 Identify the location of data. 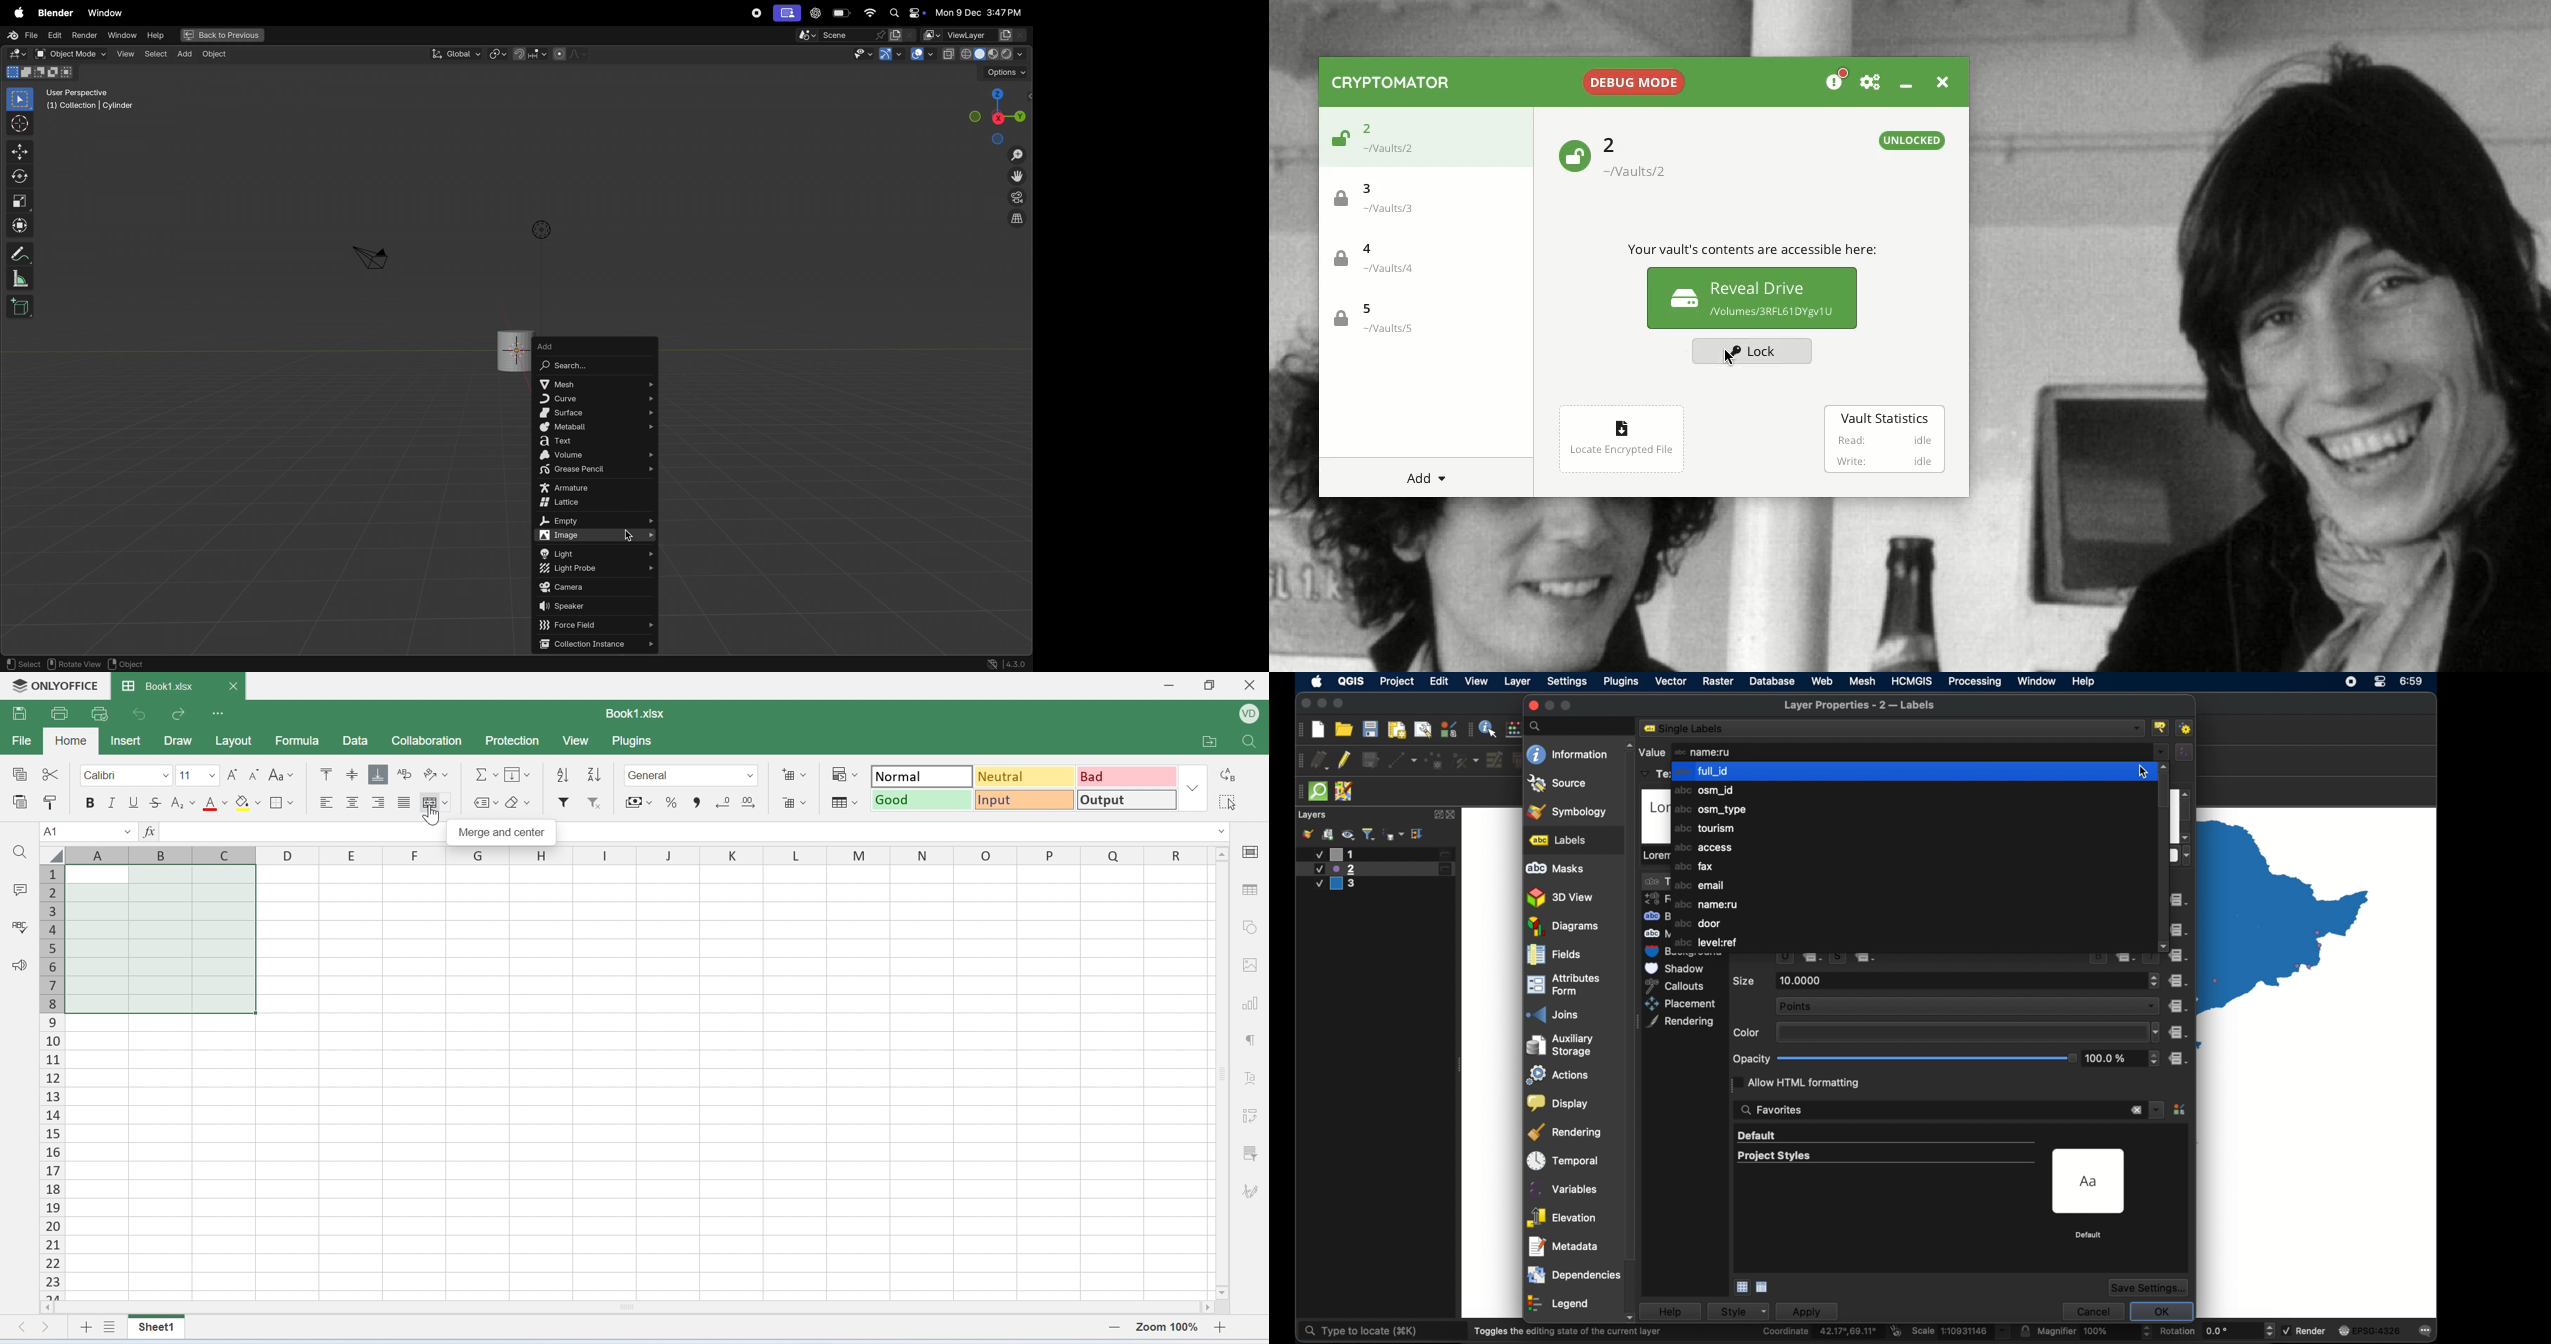
(355, 740).